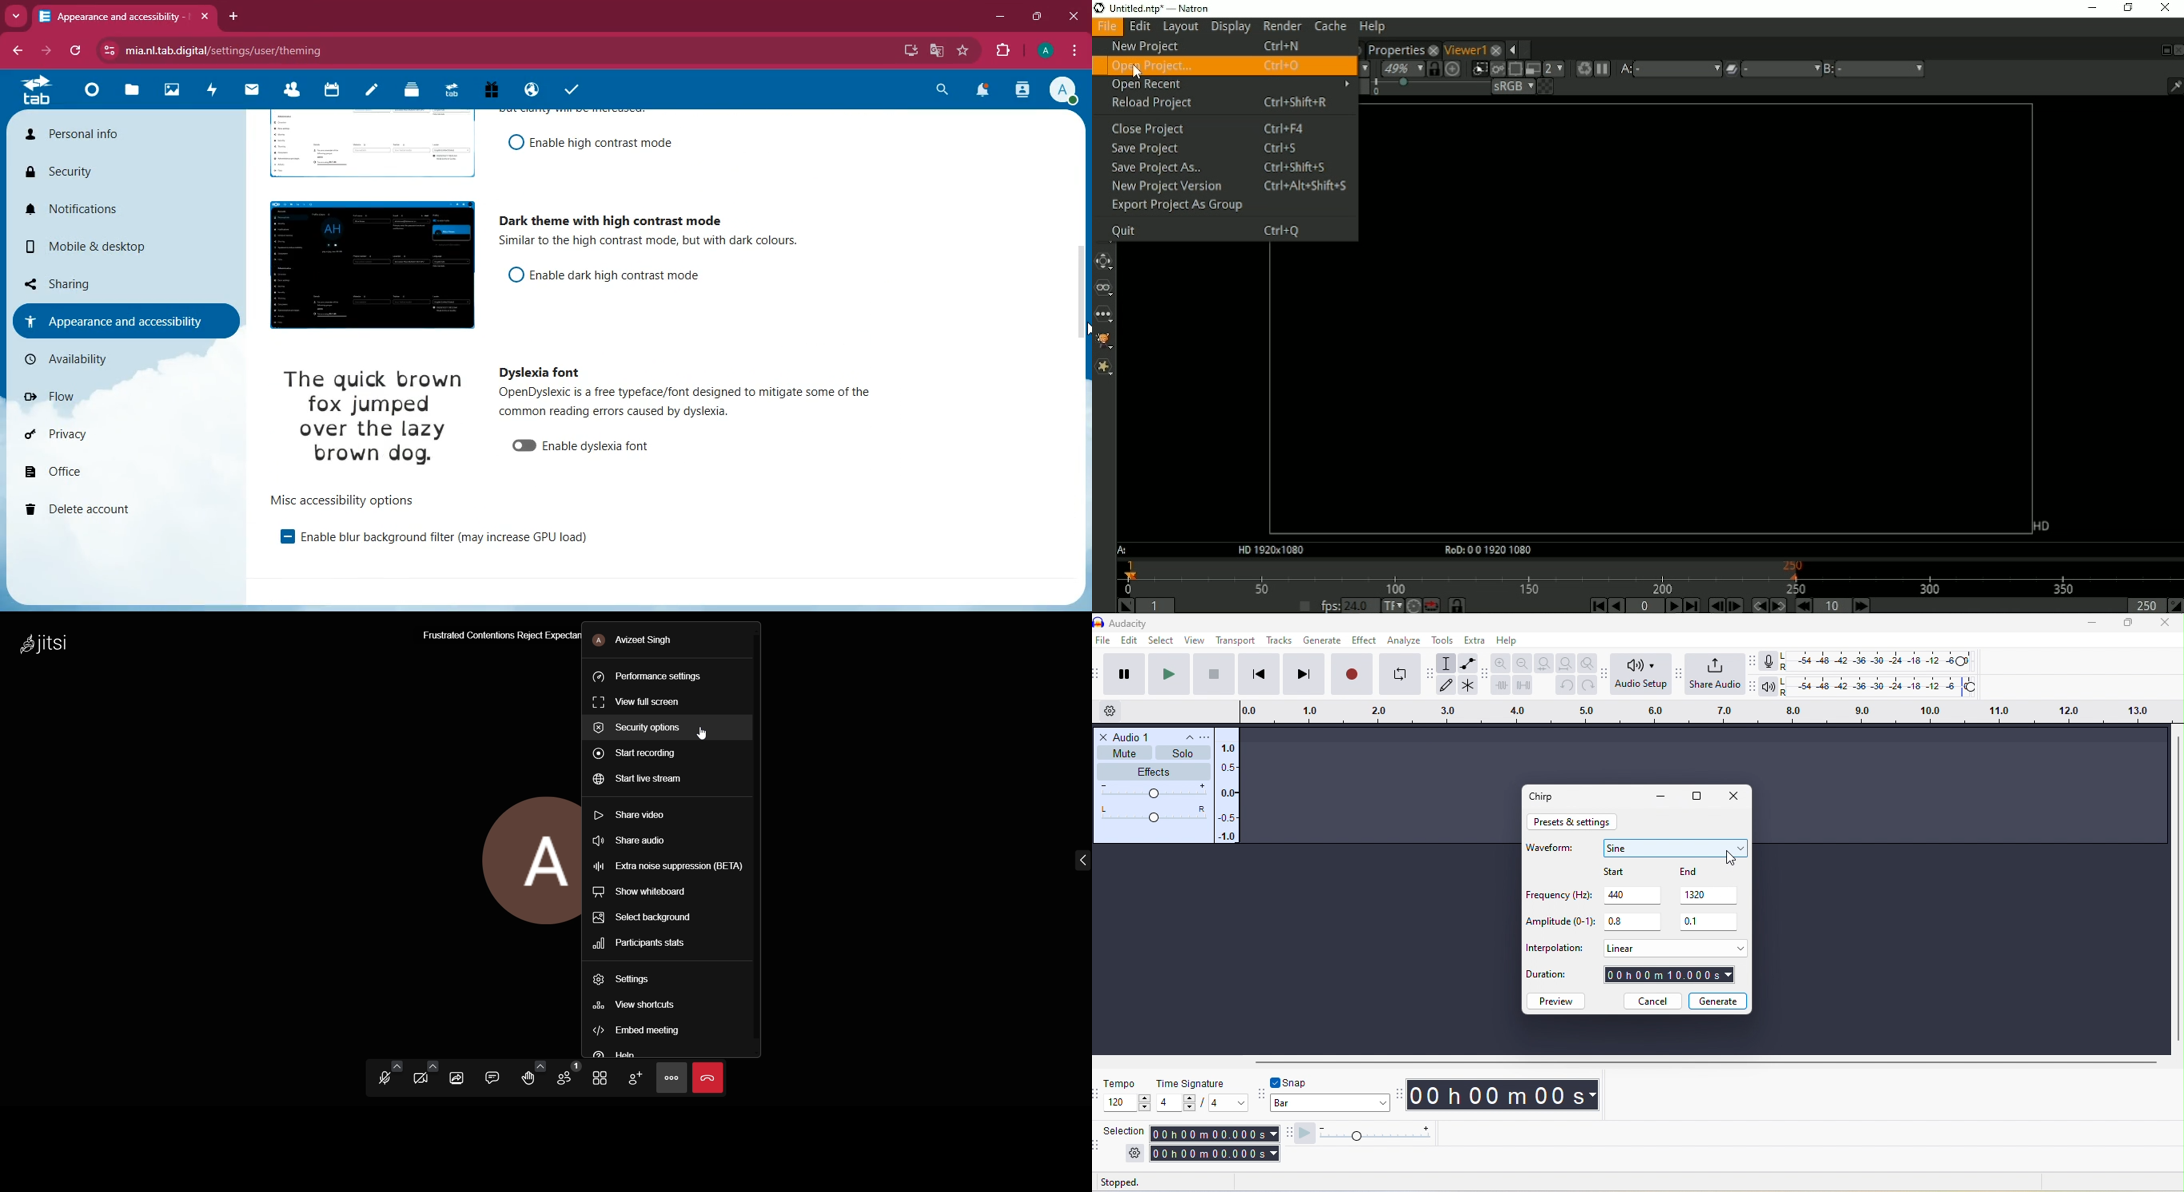  I want to click on tab, so click(456, 91).